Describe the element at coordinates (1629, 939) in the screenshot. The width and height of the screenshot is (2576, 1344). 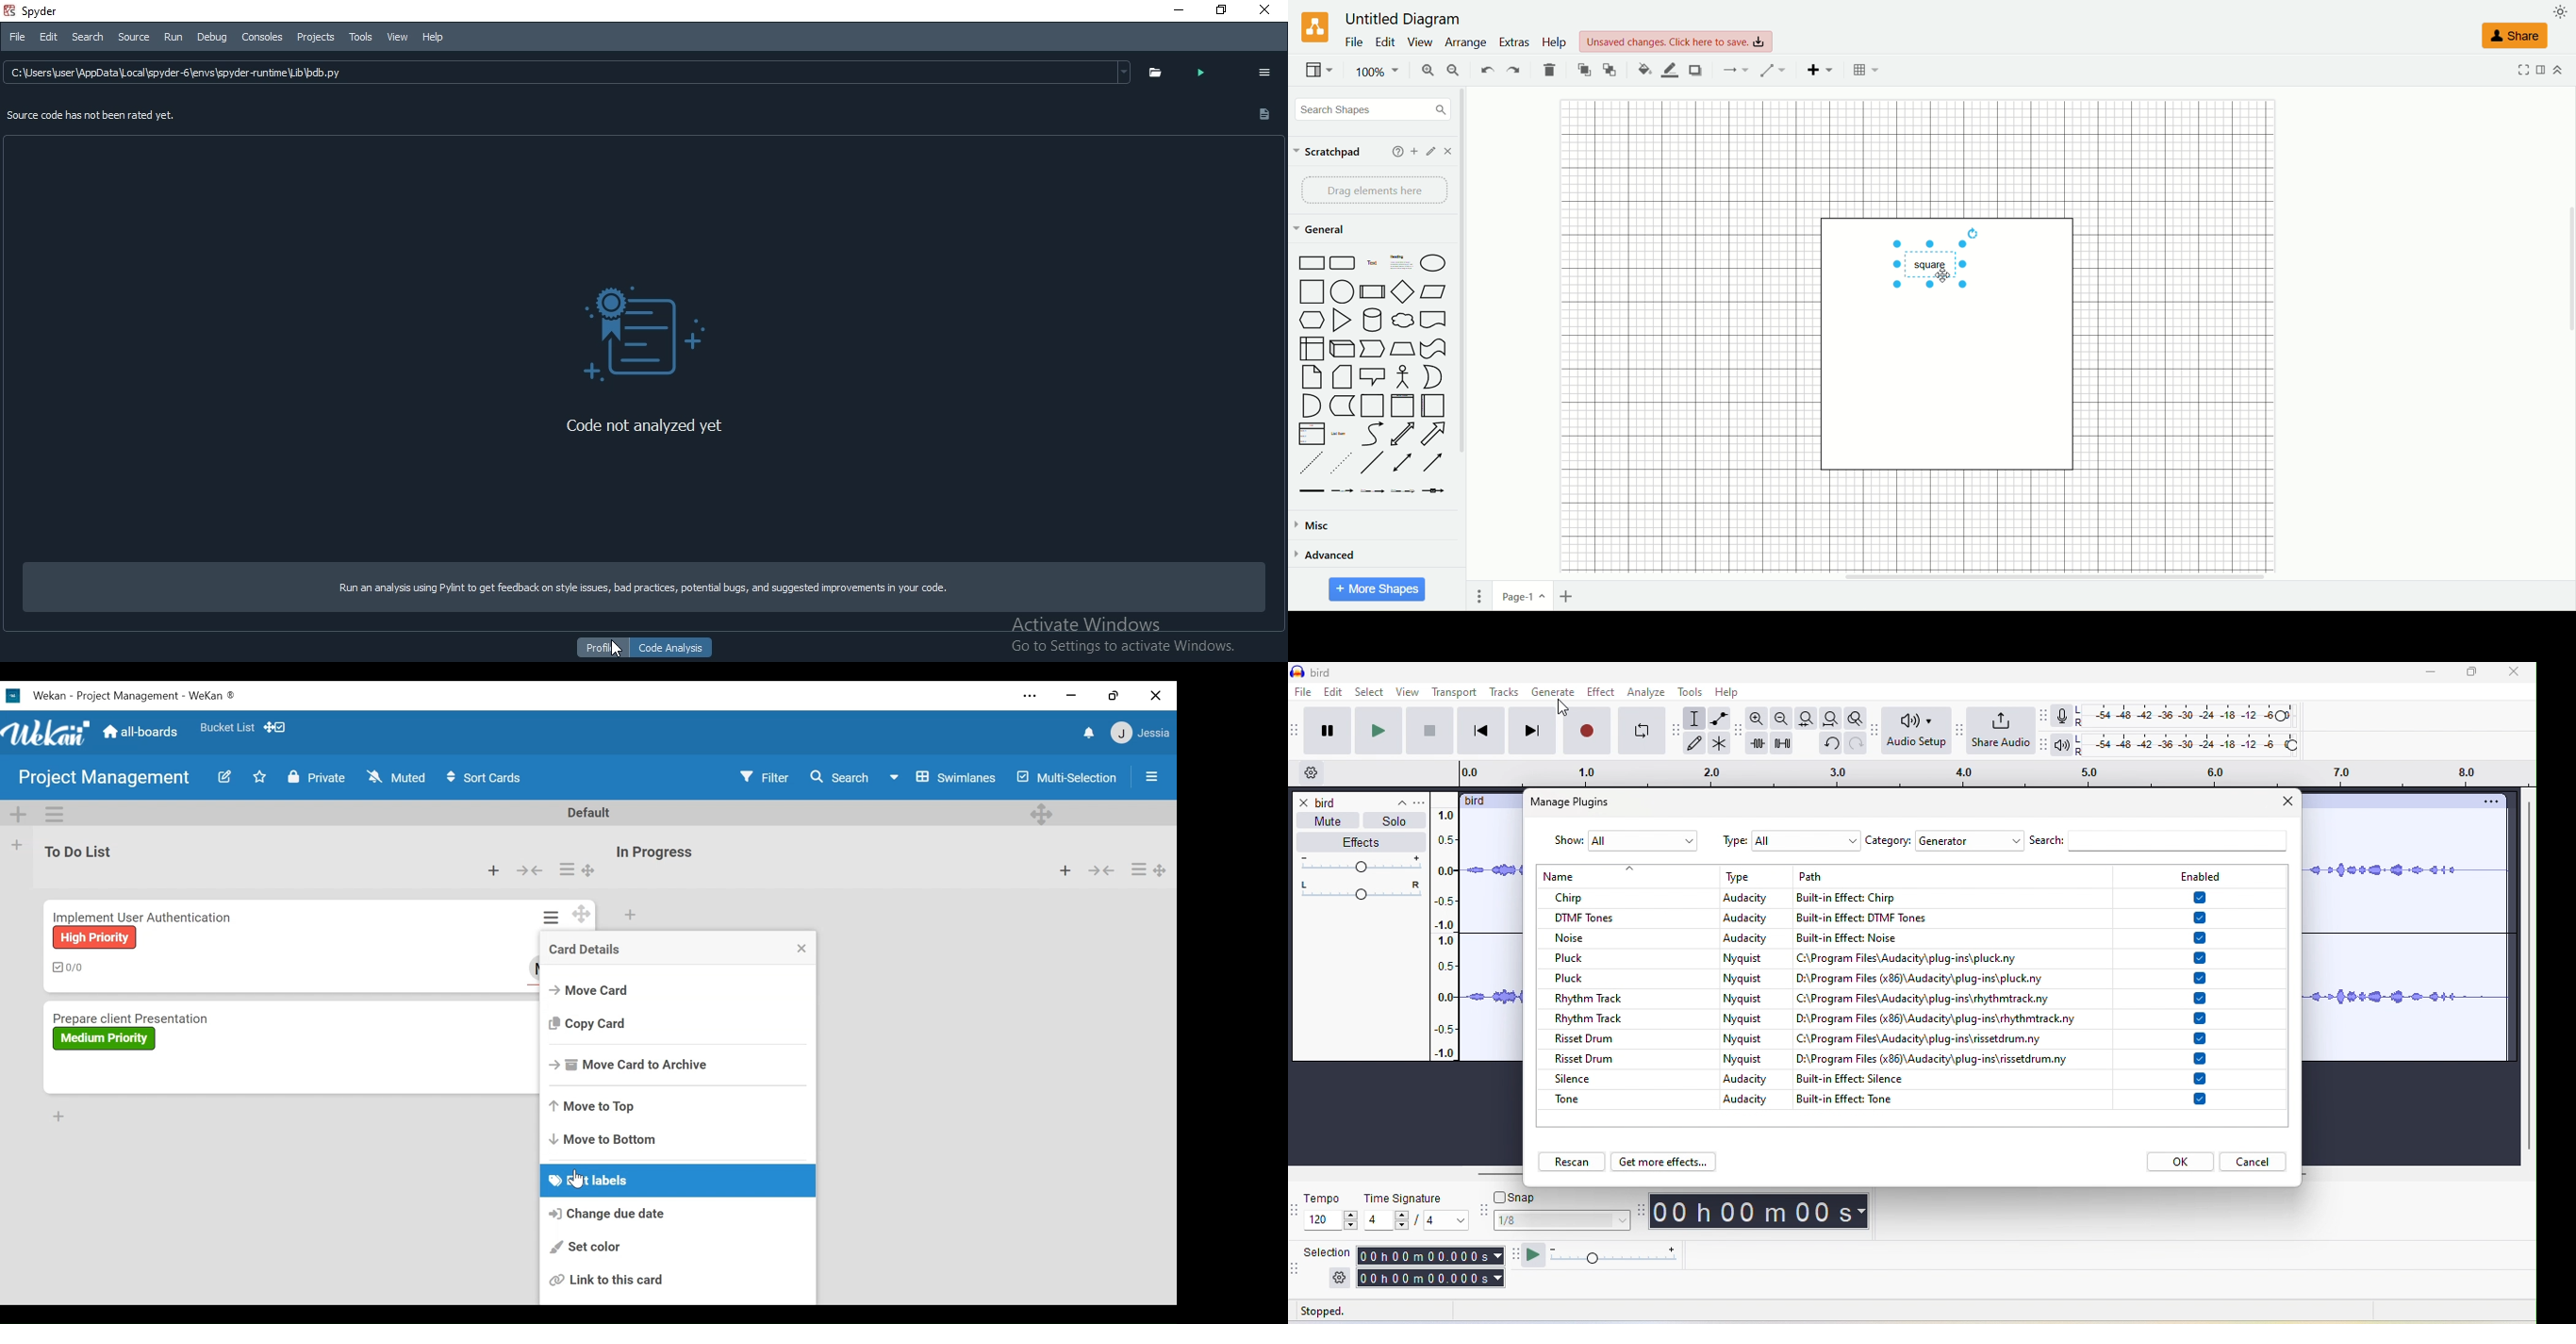
I see `noise` at that location.